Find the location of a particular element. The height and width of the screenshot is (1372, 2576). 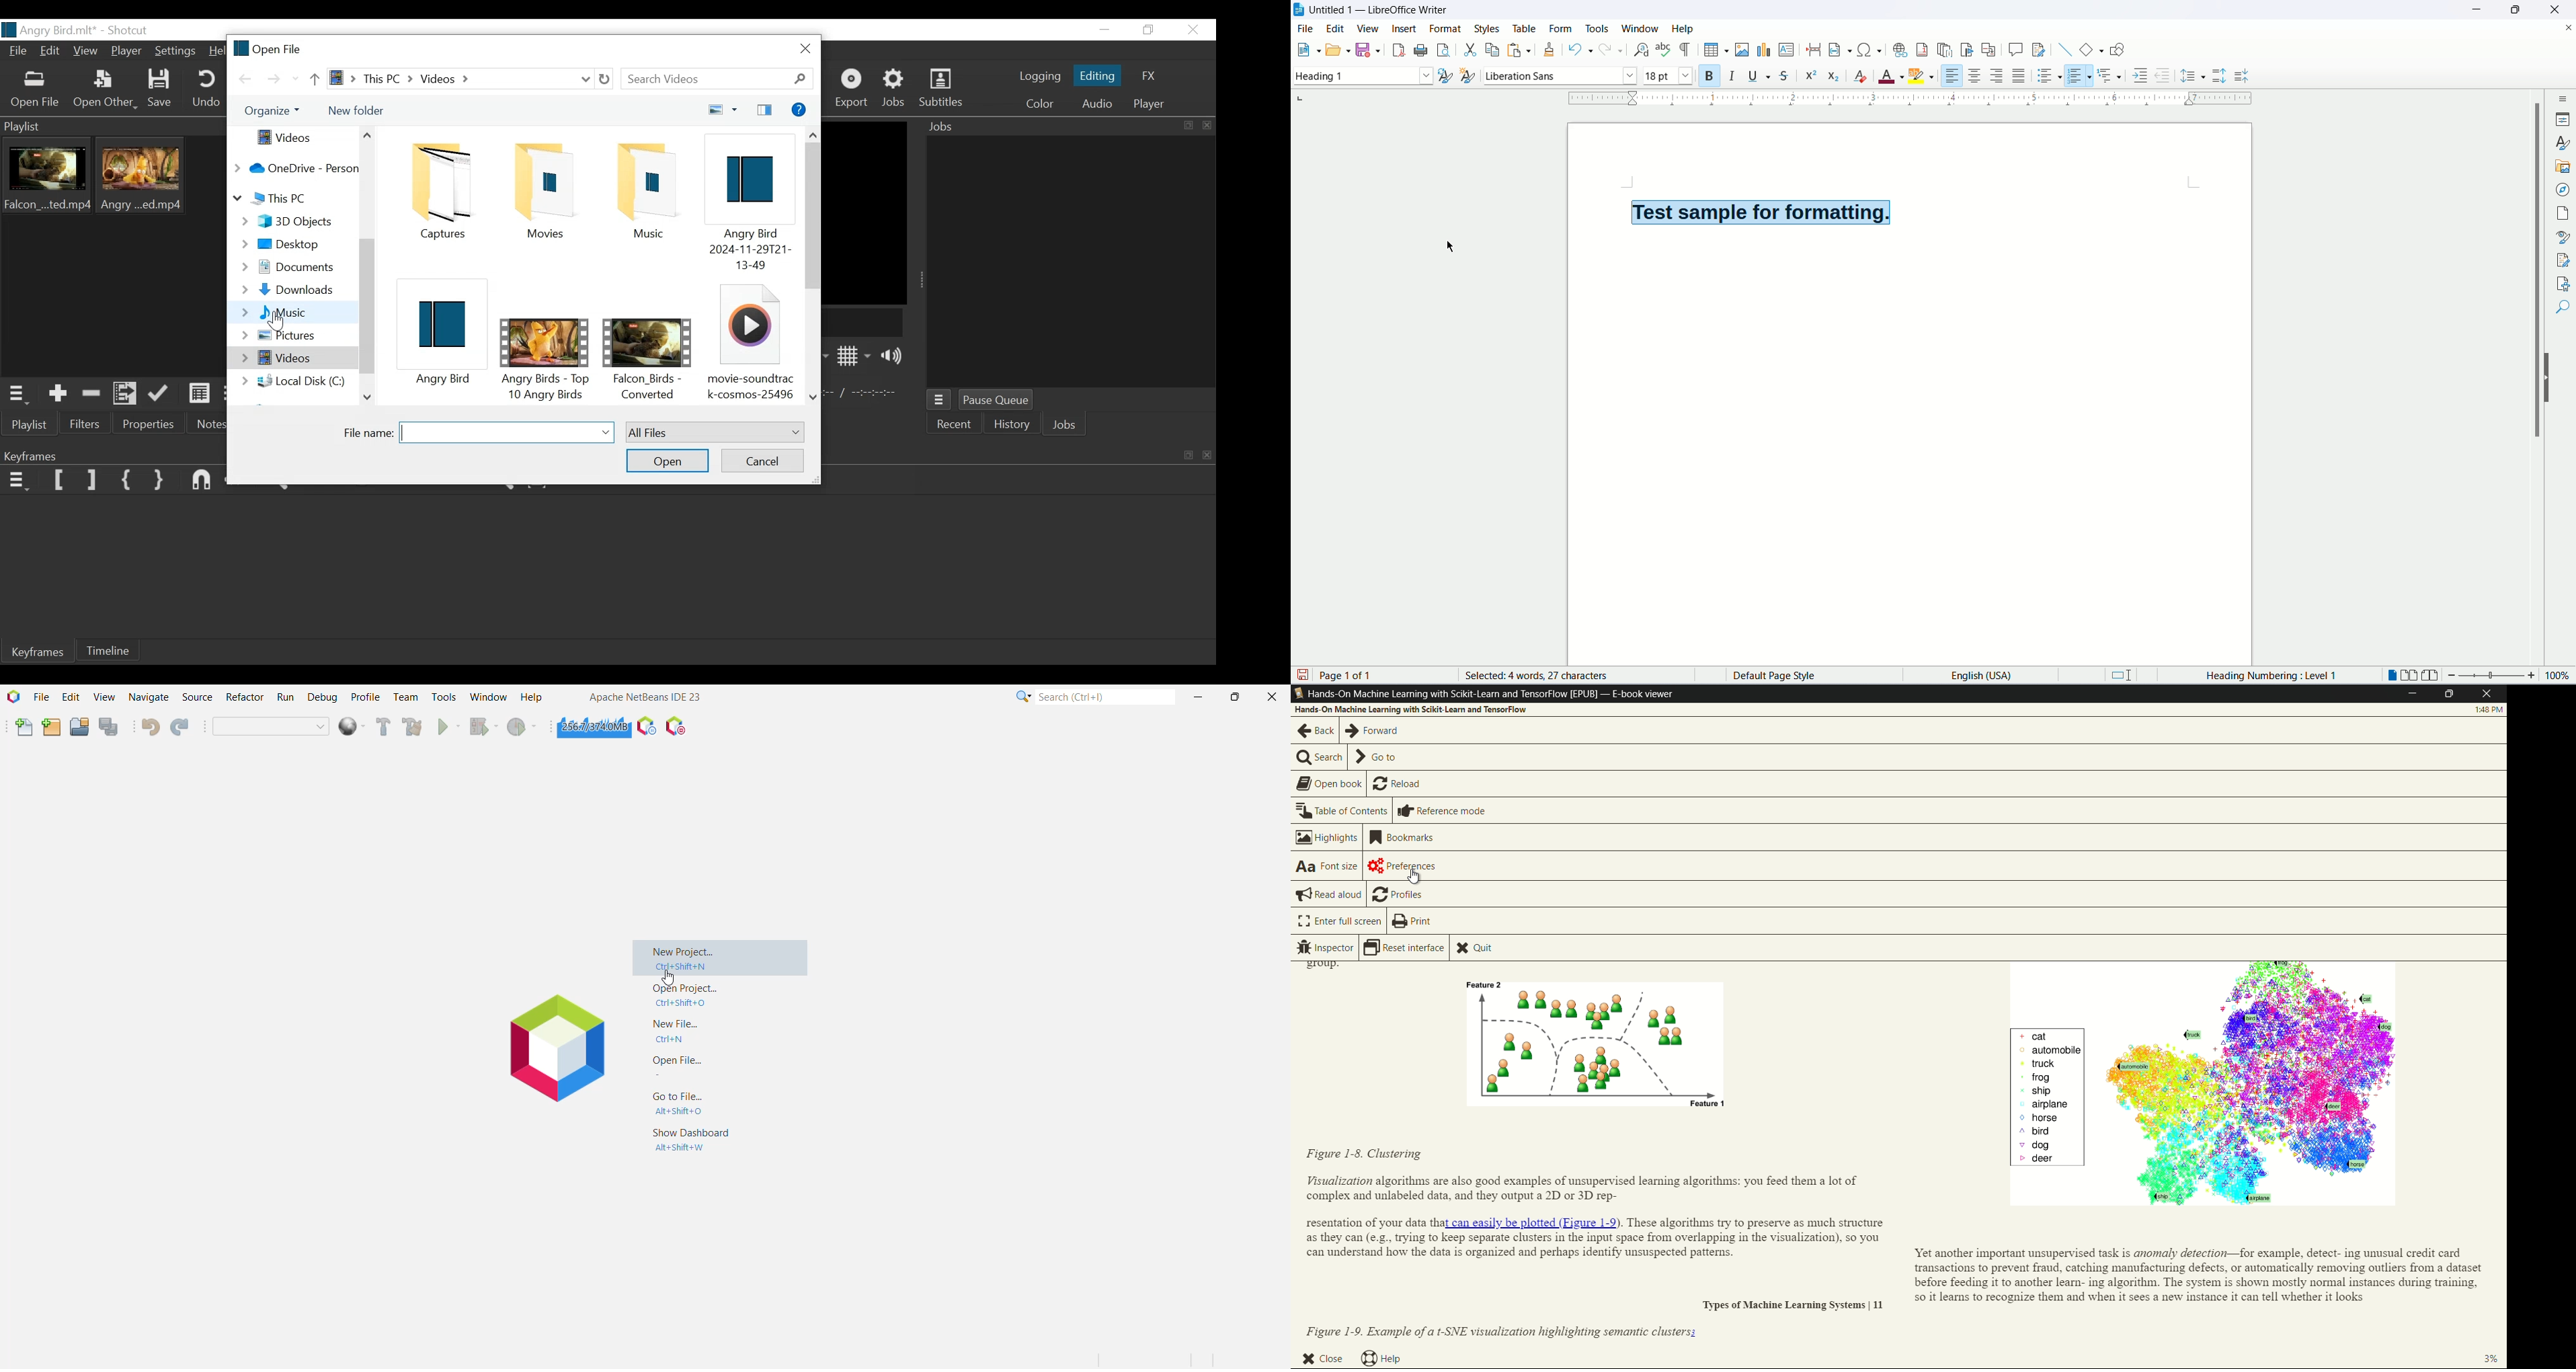

maximize is located at coordinates (2515, 9).